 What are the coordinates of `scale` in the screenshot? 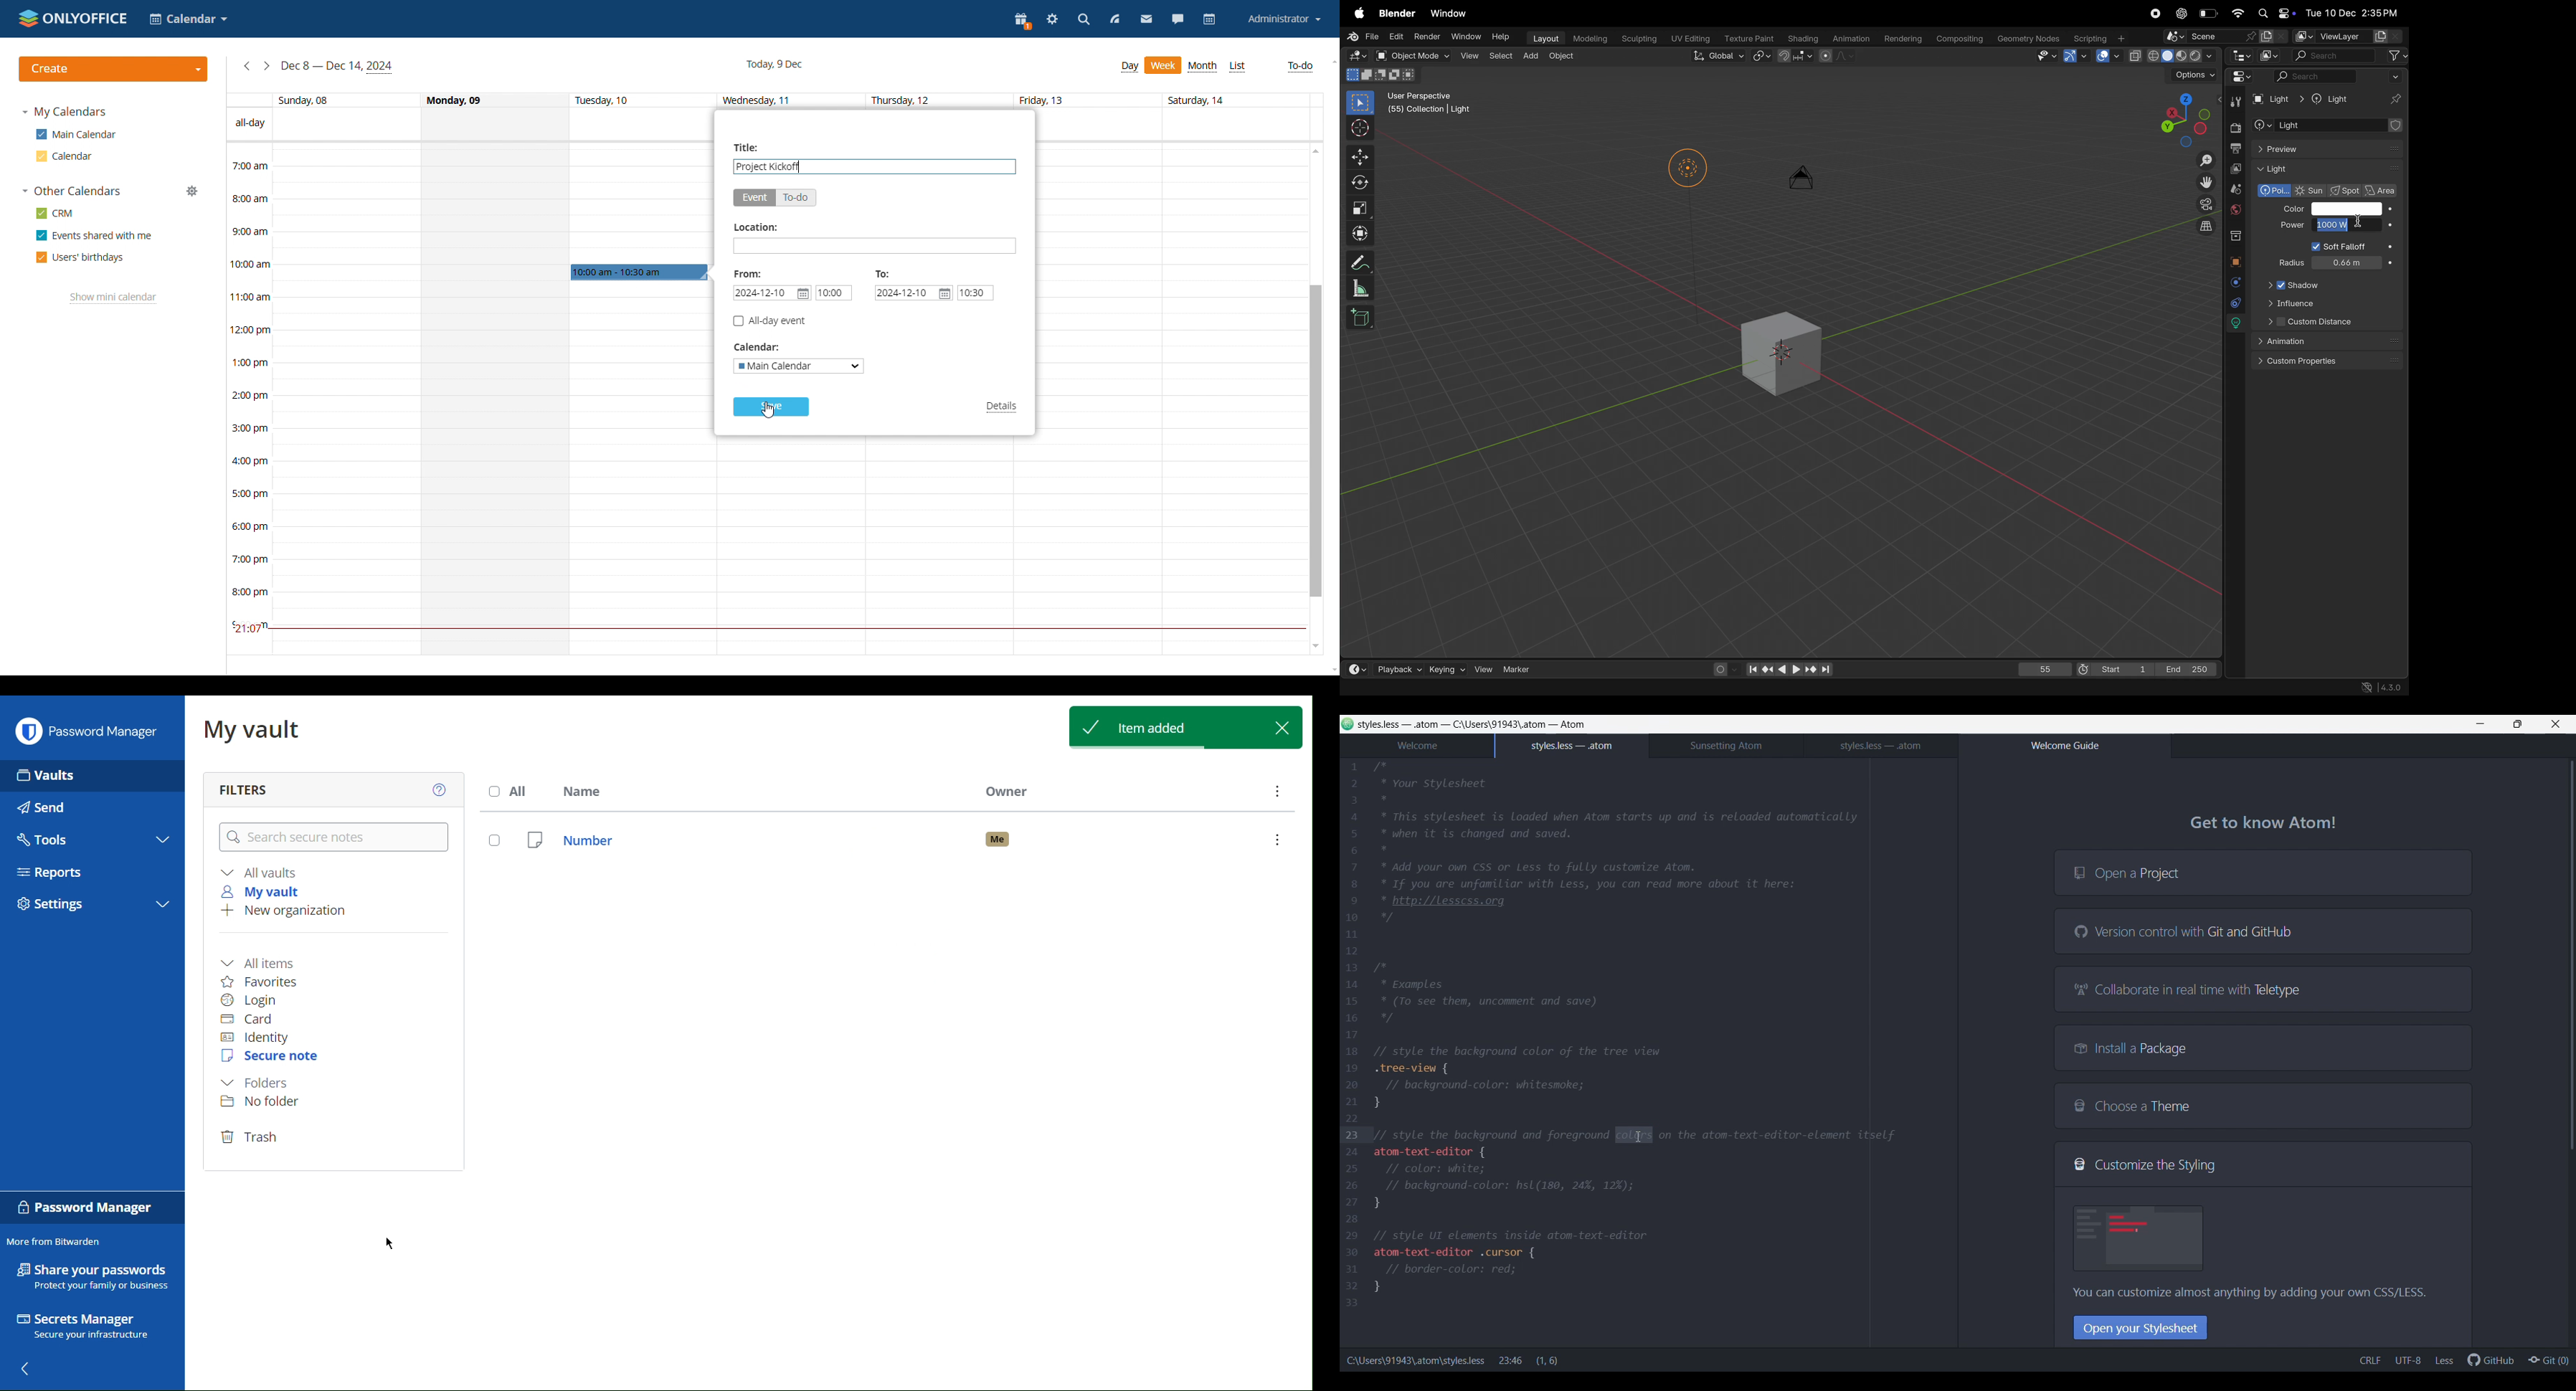 It's located at (1363, 209).